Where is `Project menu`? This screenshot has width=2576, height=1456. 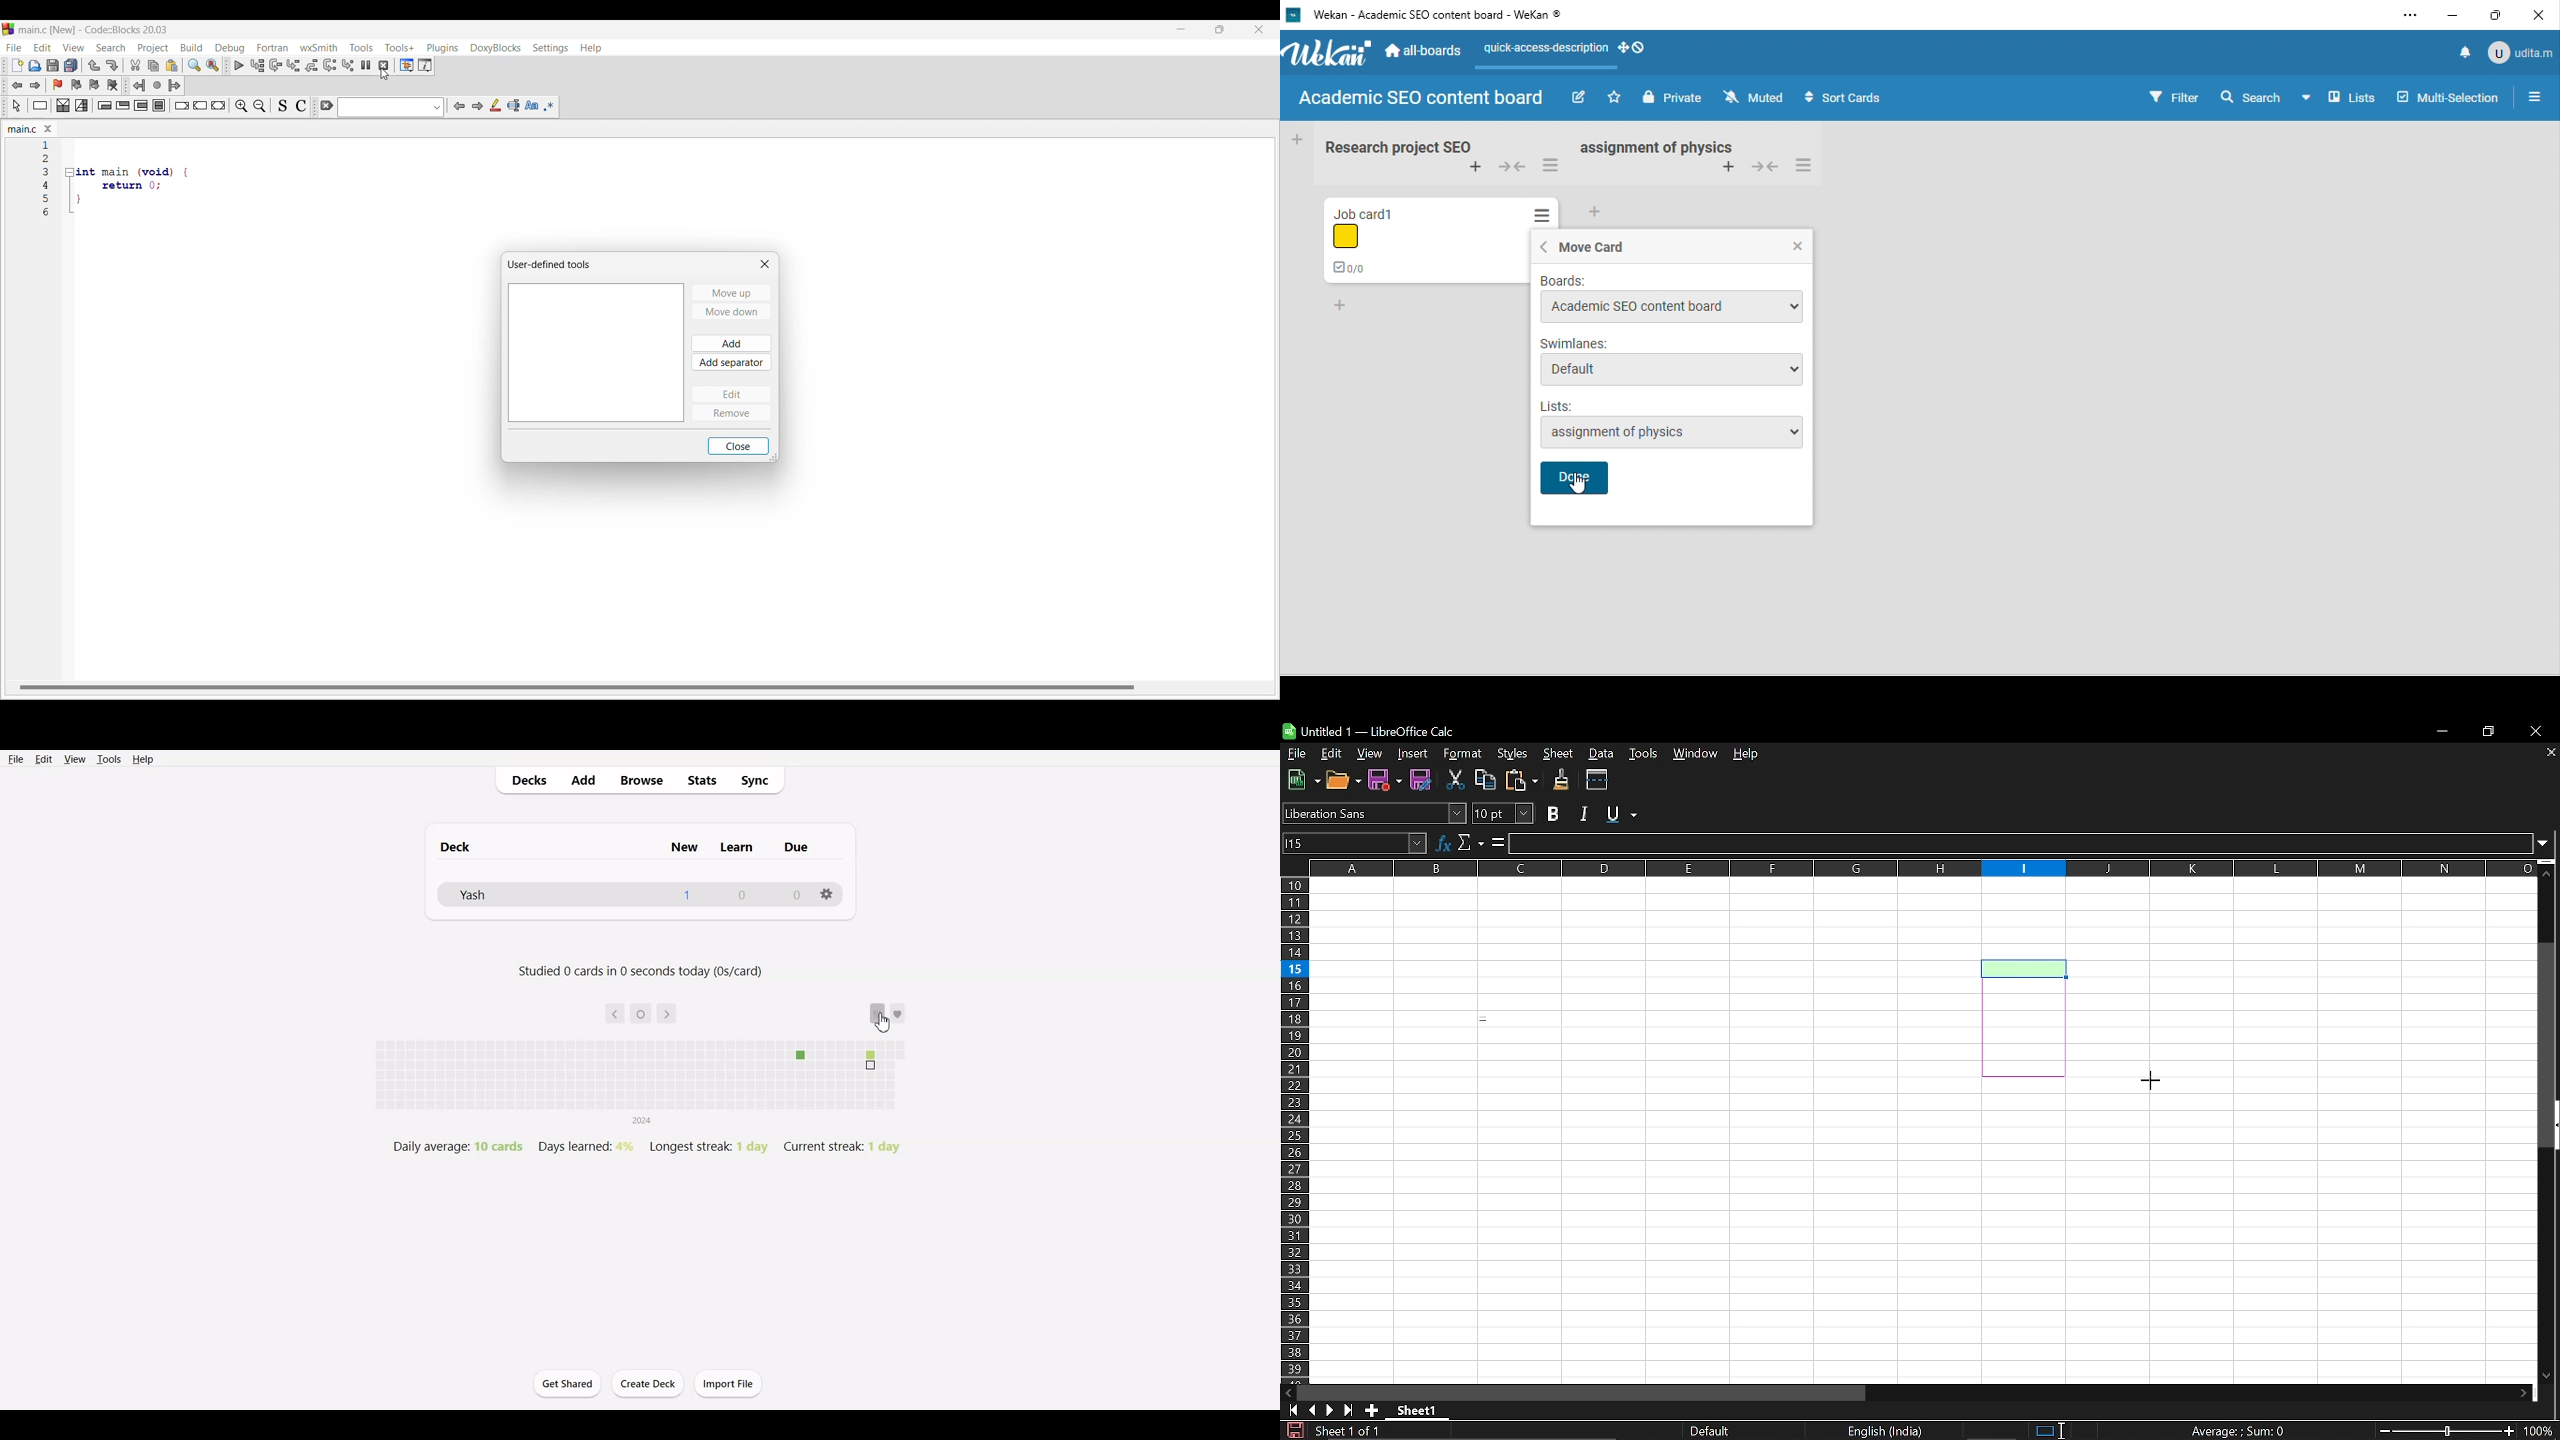
Project menu is located at coordinates (153, 48).